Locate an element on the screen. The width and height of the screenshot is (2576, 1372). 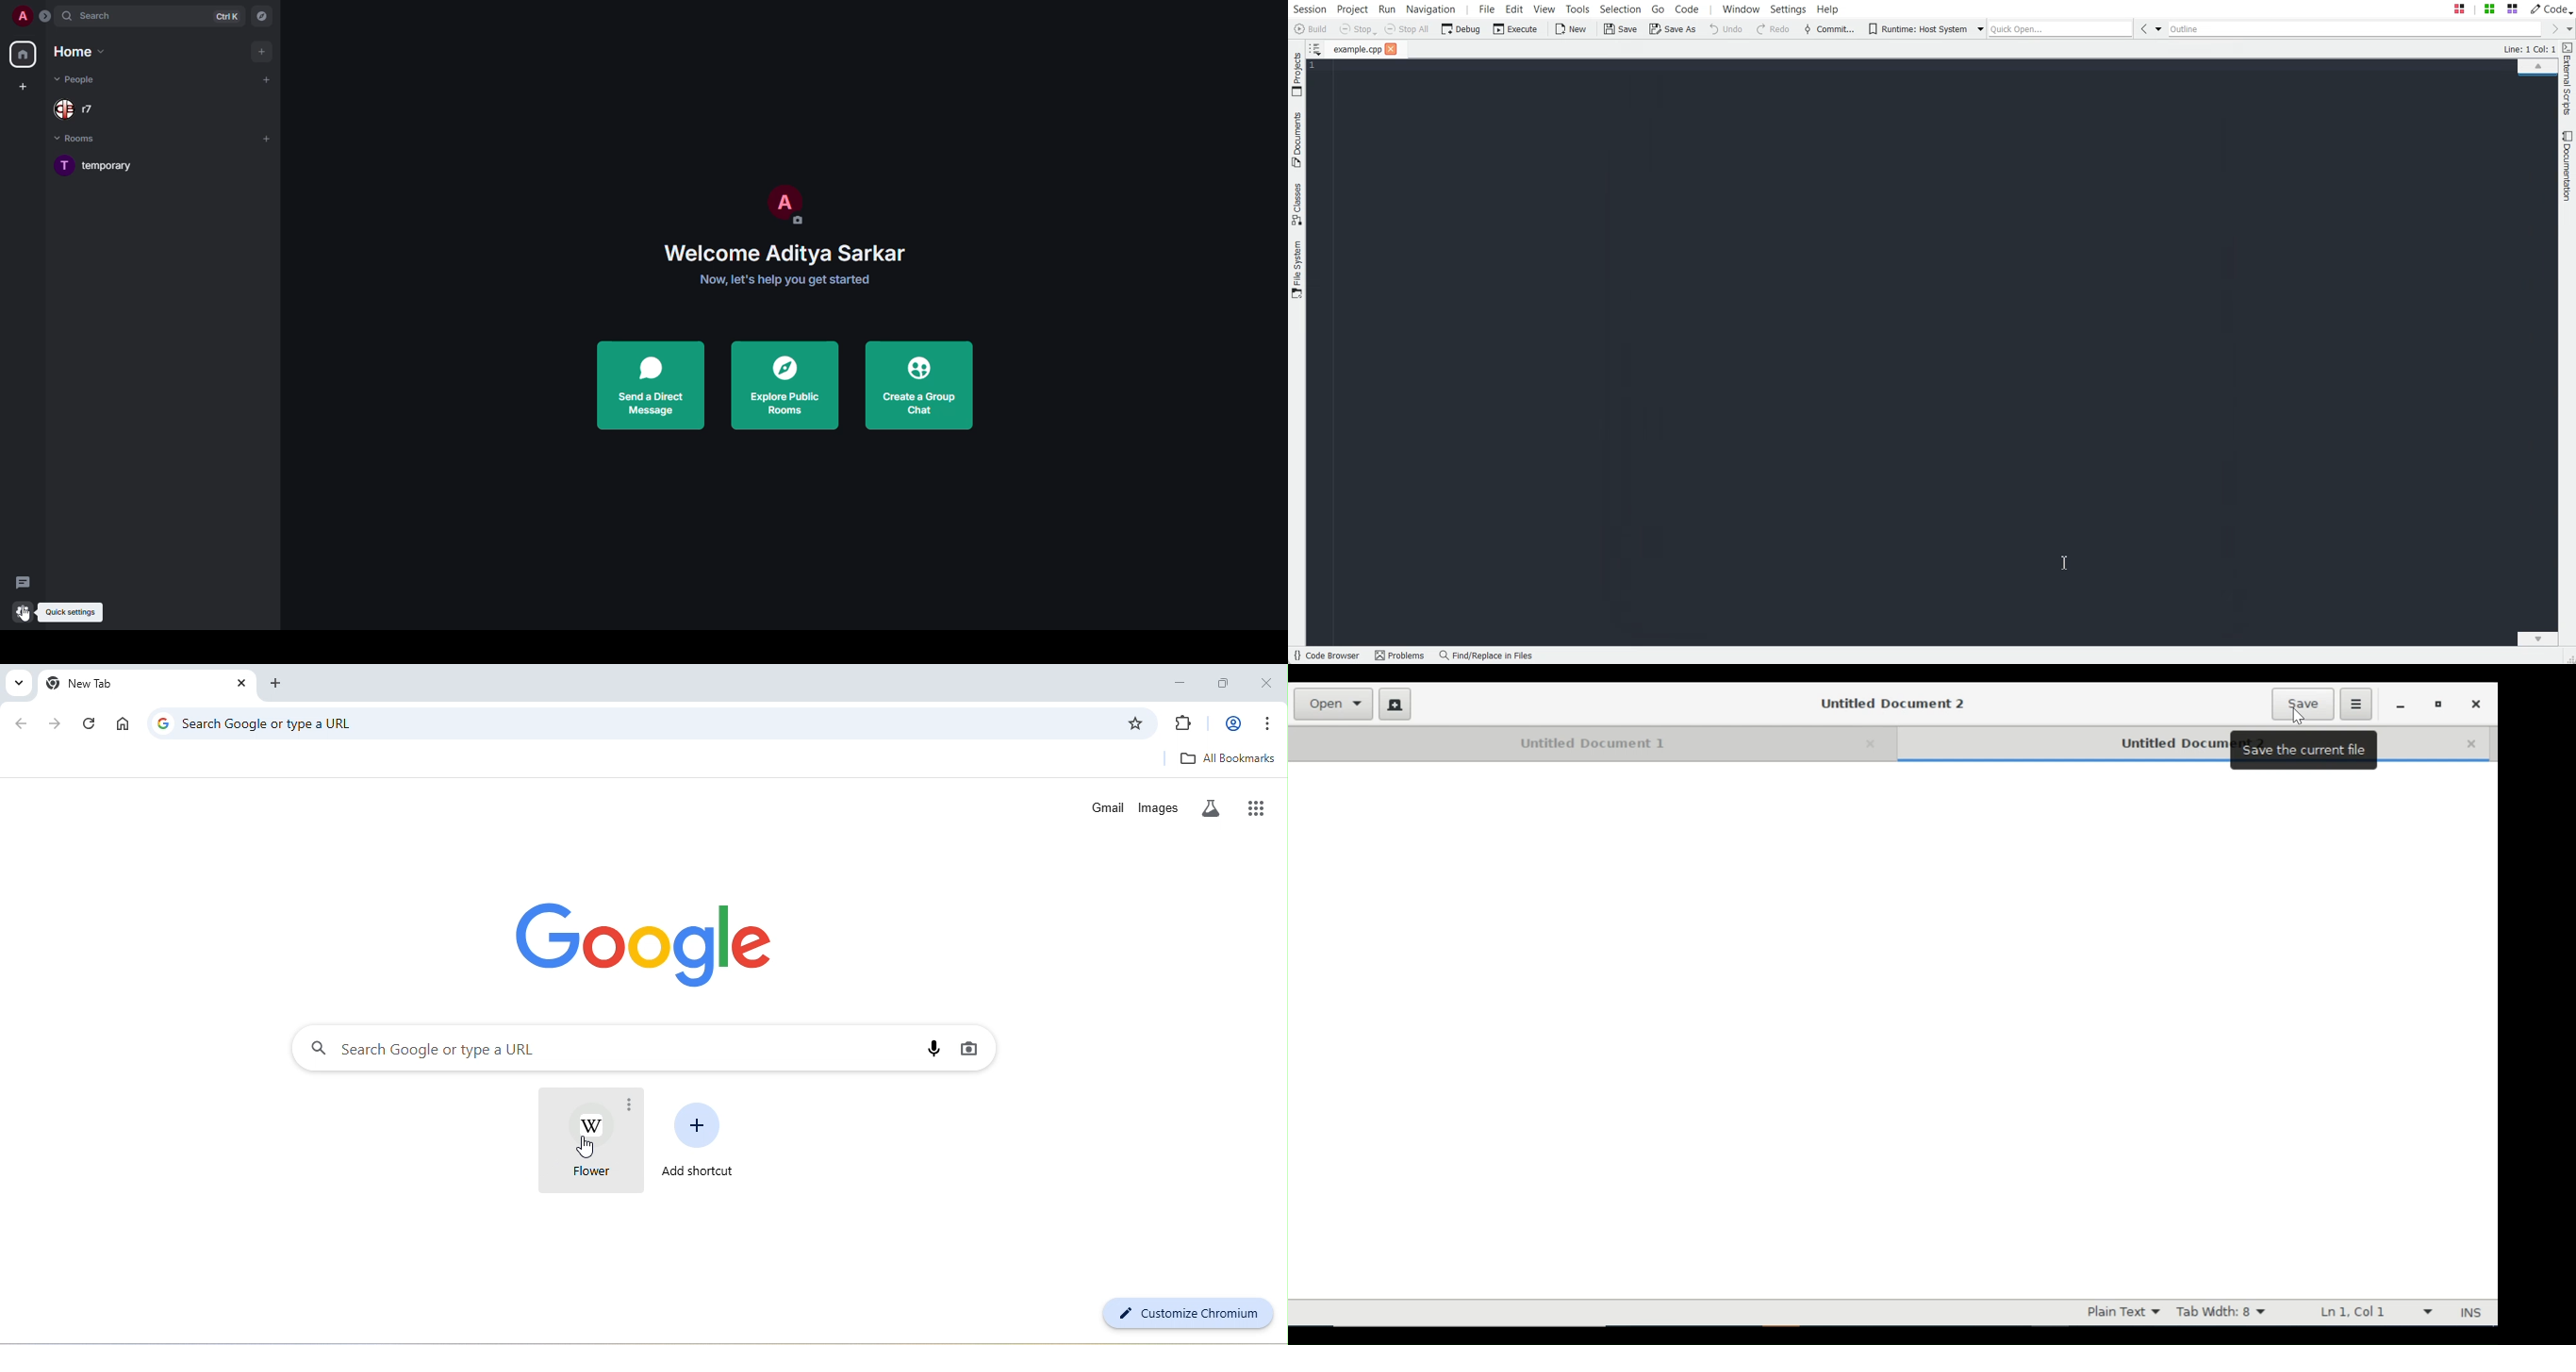
google is located at coordinates (652, 942).